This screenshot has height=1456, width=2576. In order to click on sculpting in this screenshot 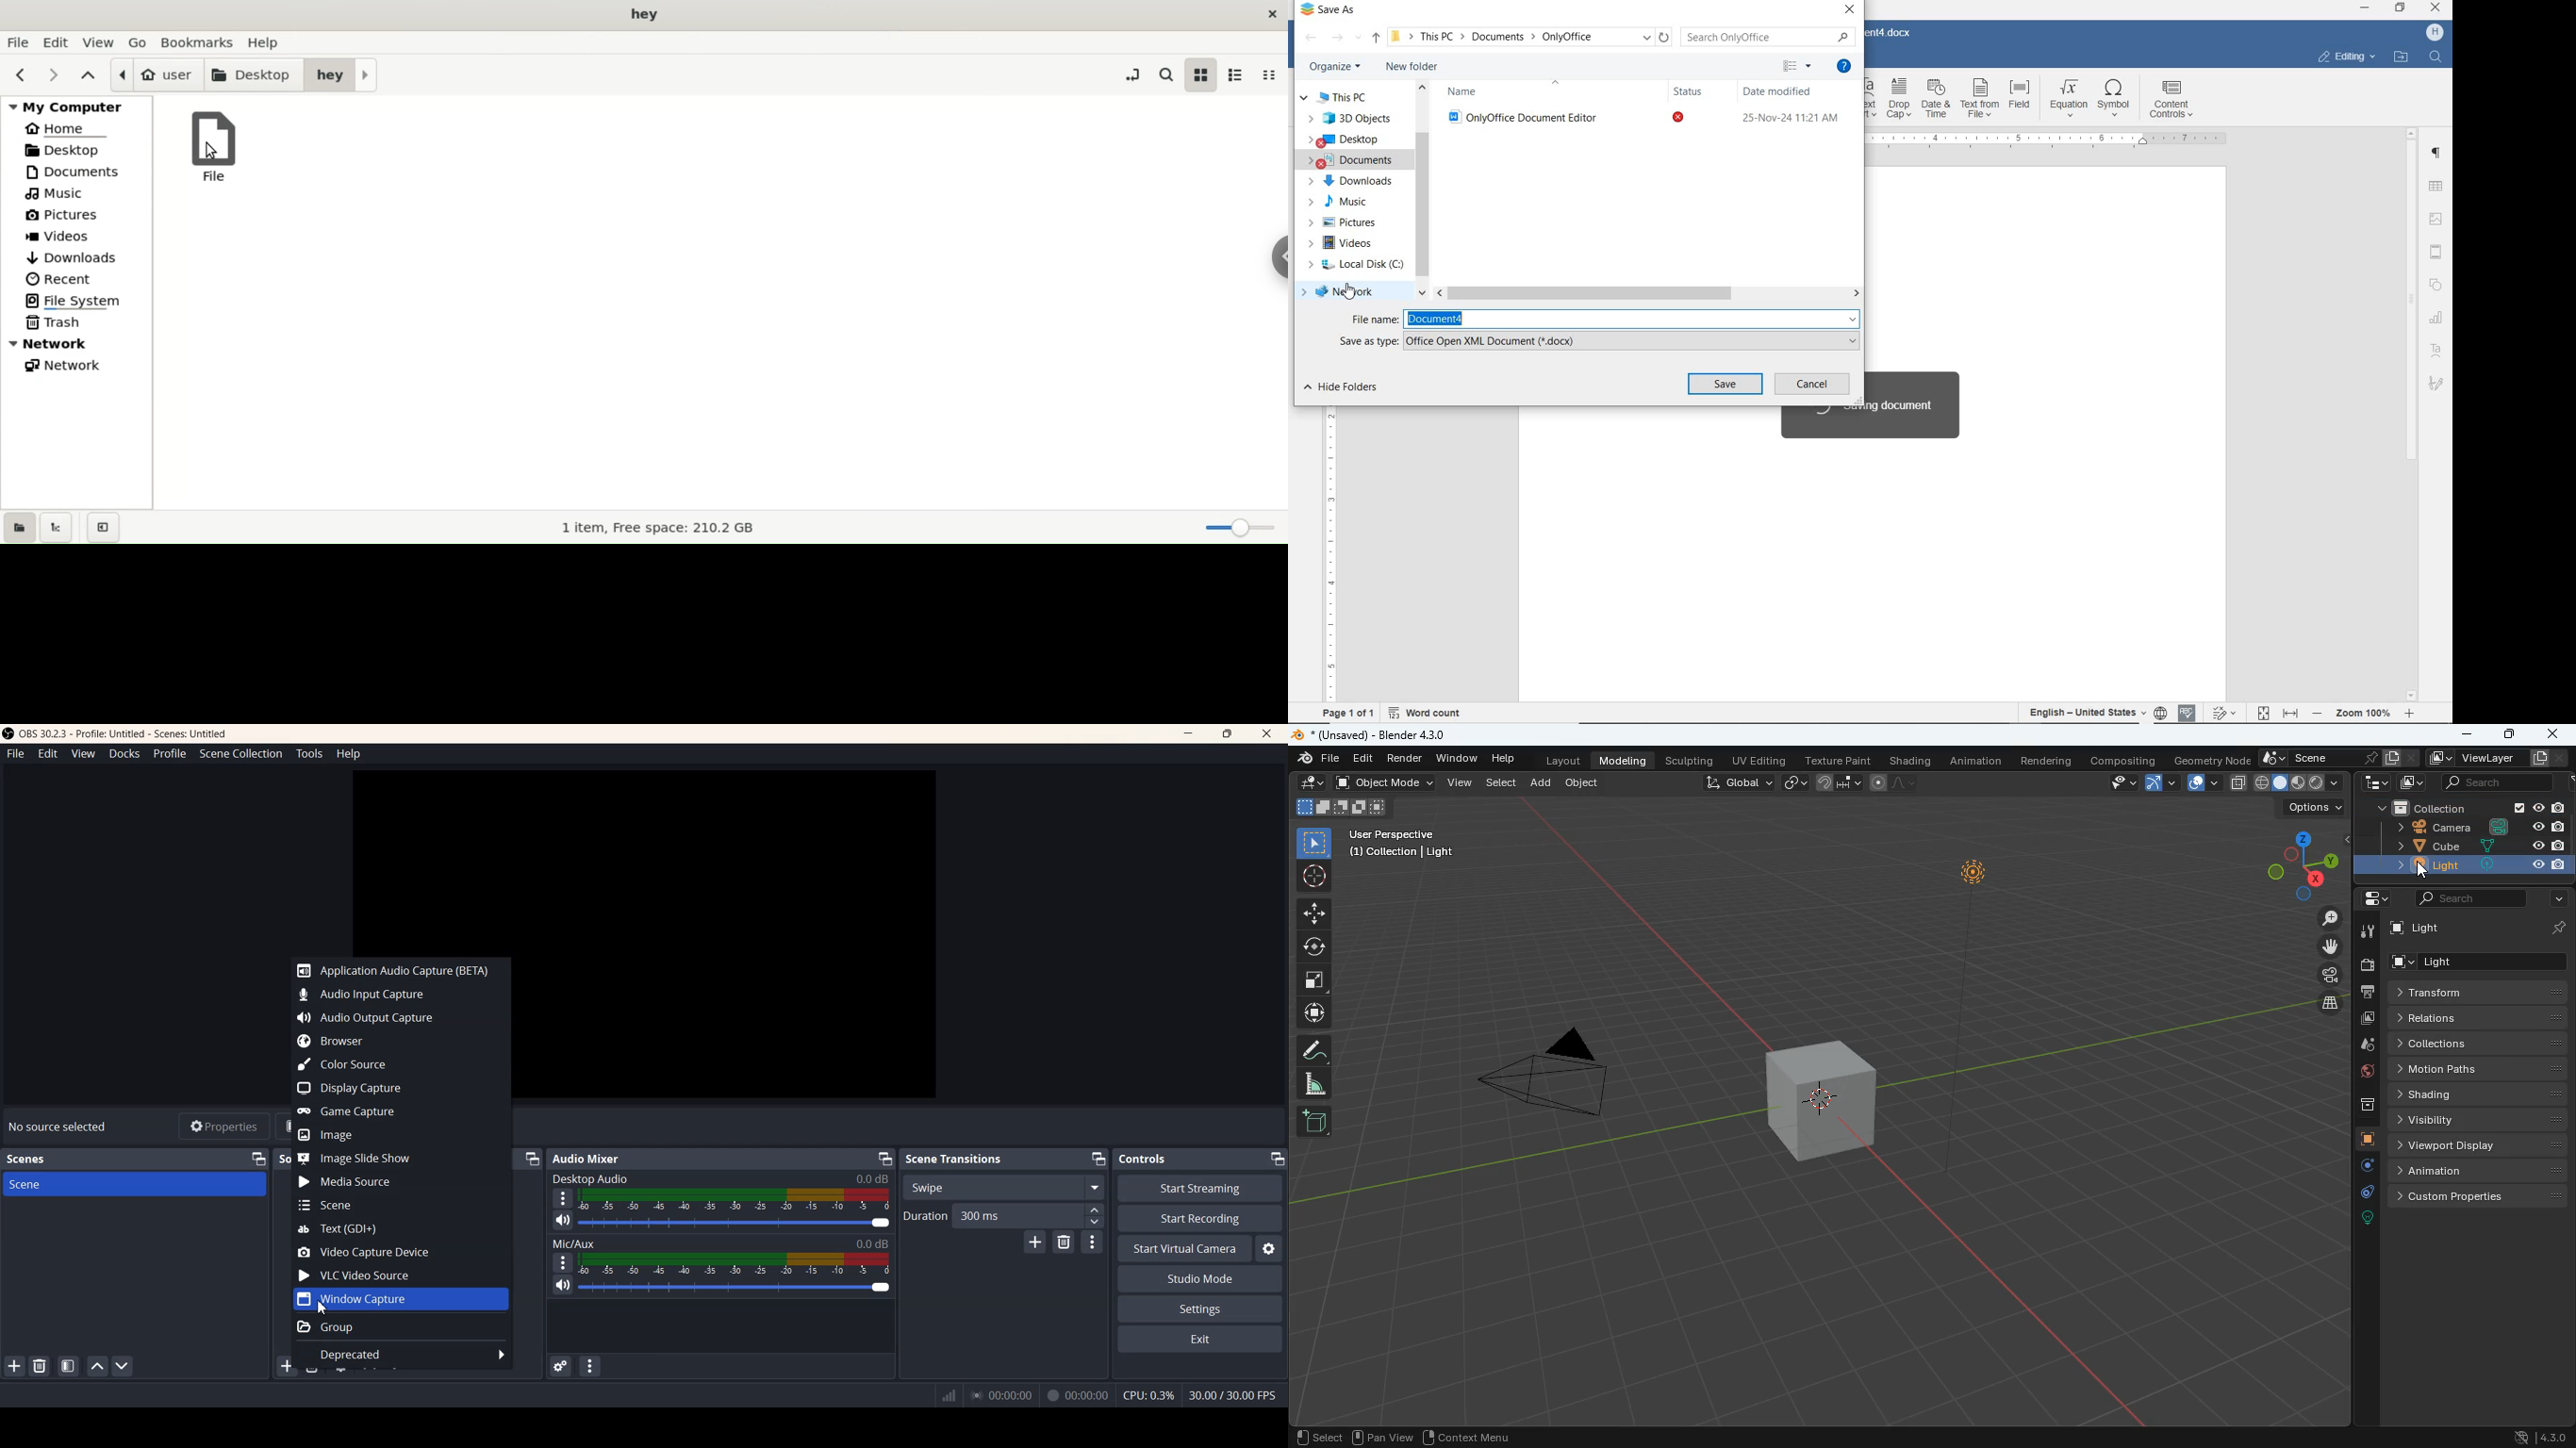, I will do `click(1691, 761)`.